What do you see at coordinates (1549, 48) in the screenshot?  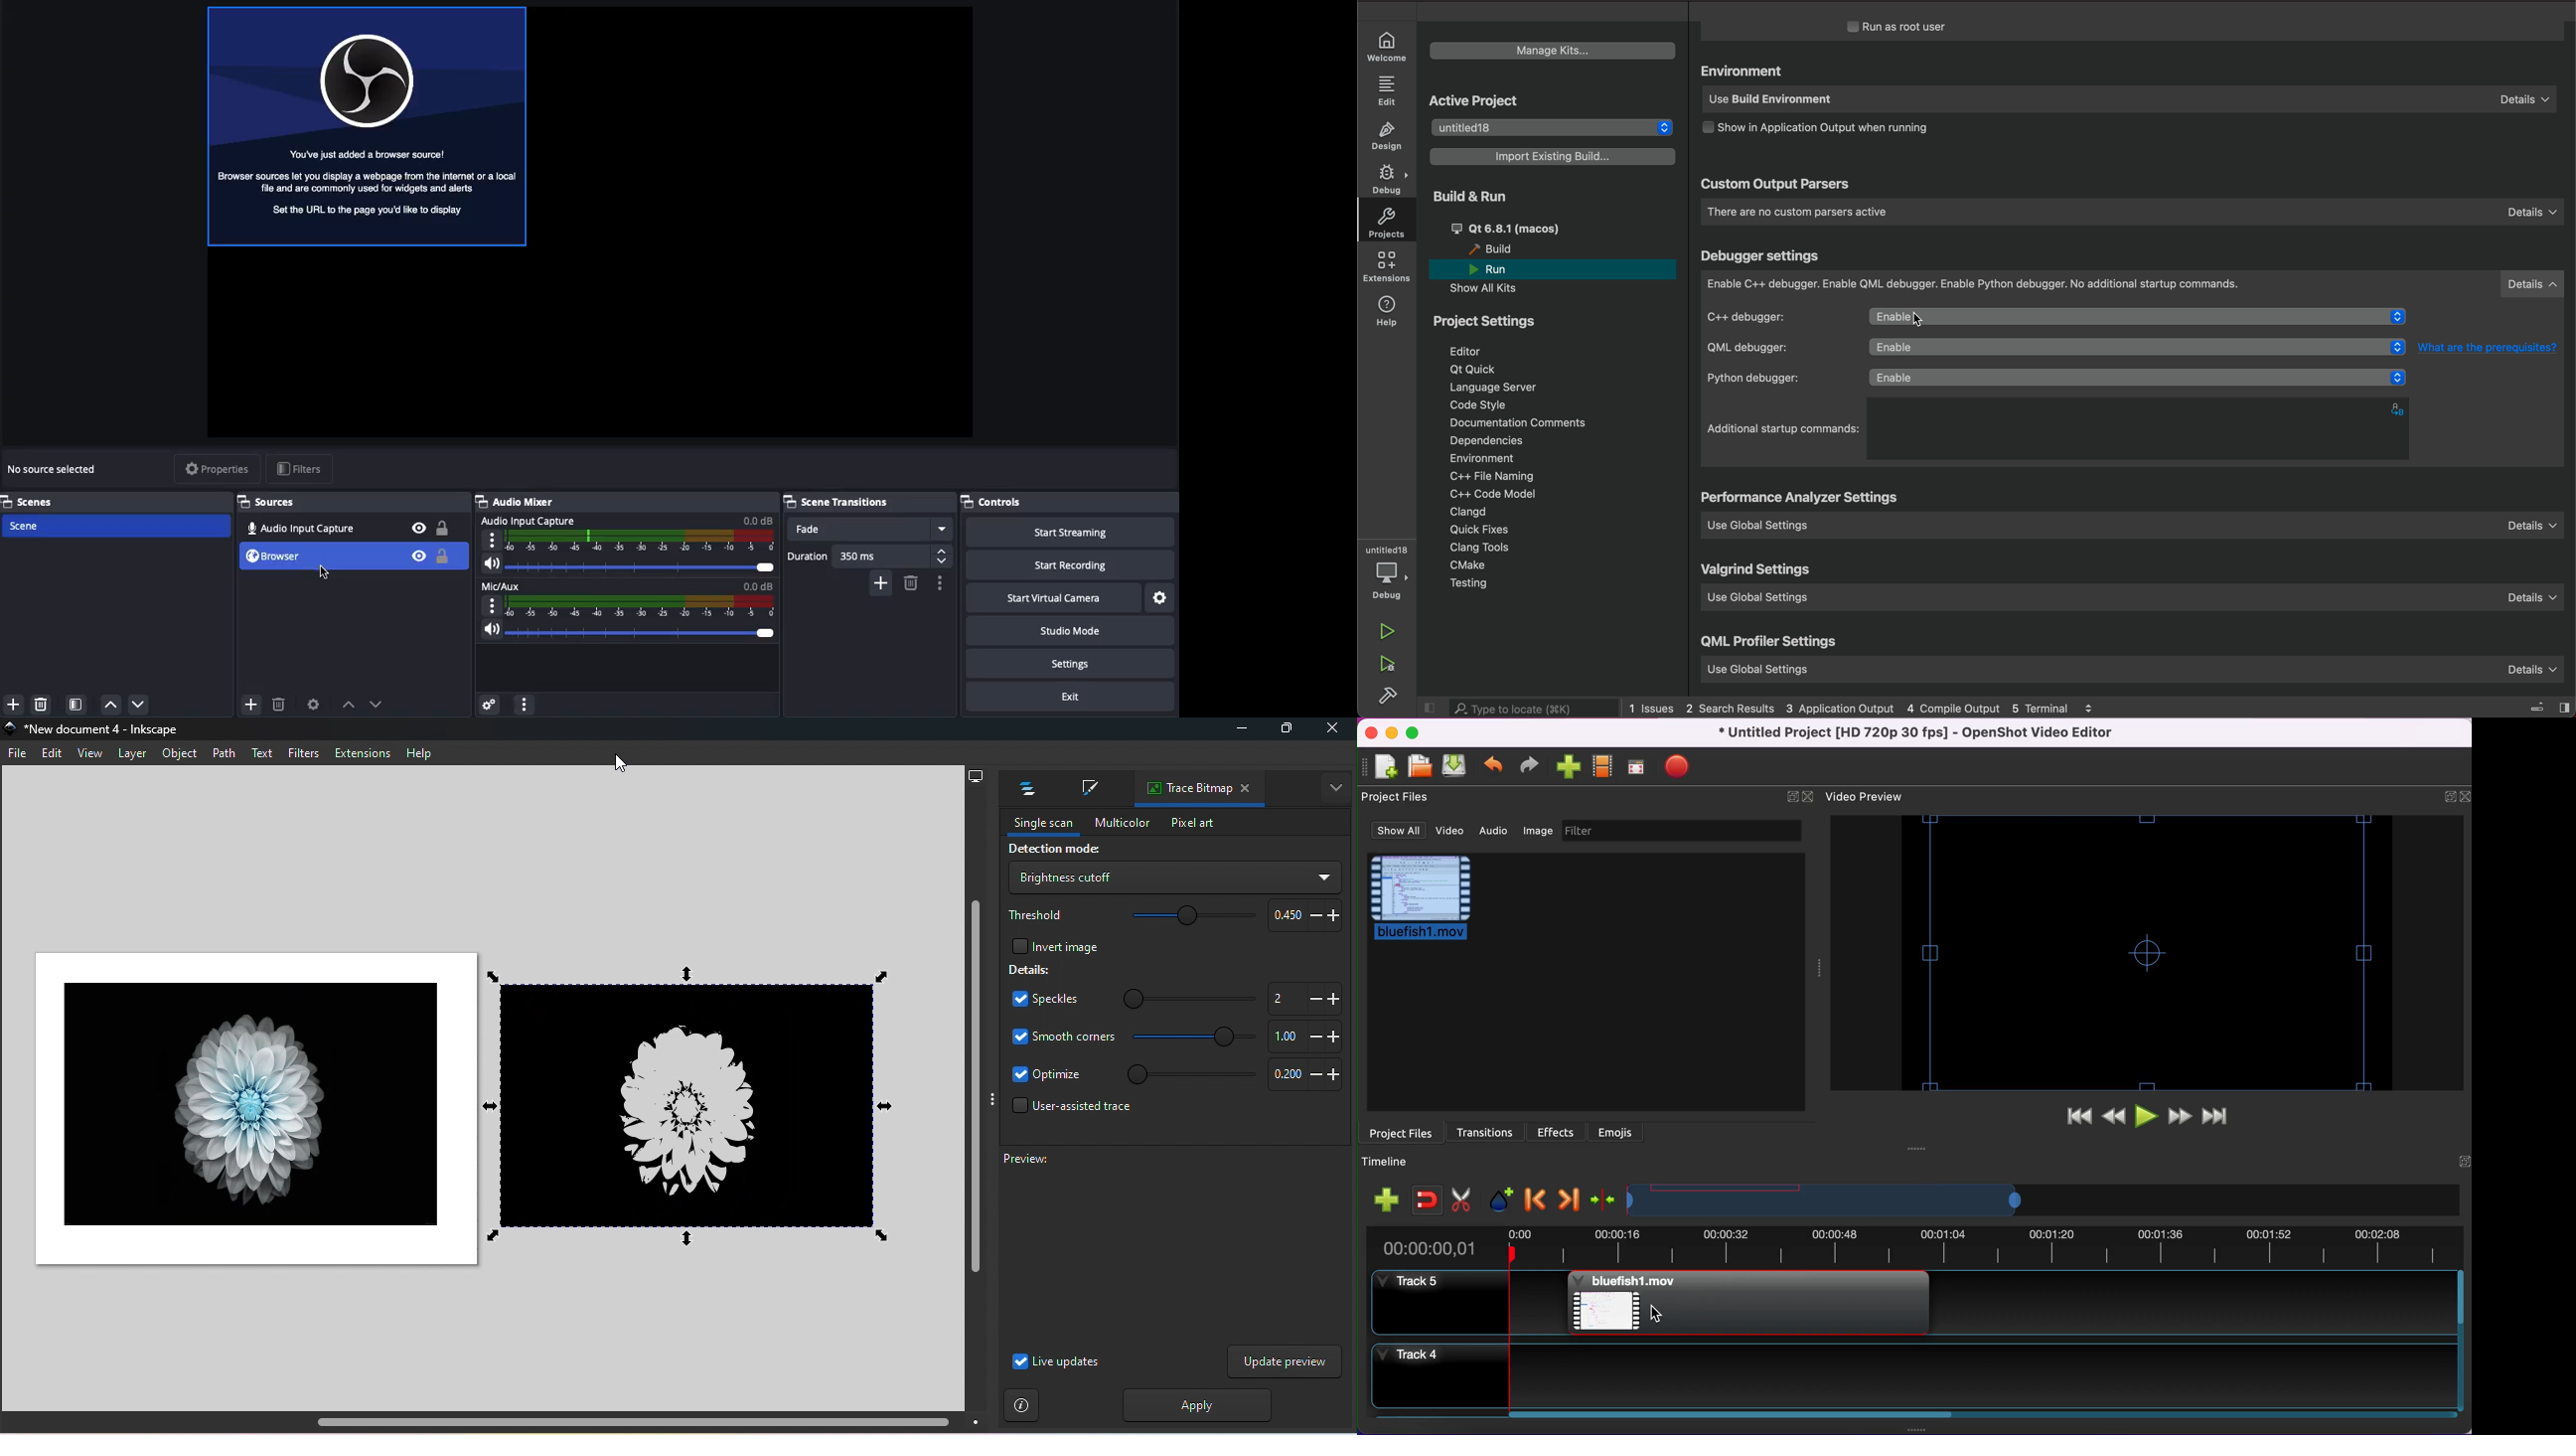 I see `manage kits` at bounding box center [1549, 48].